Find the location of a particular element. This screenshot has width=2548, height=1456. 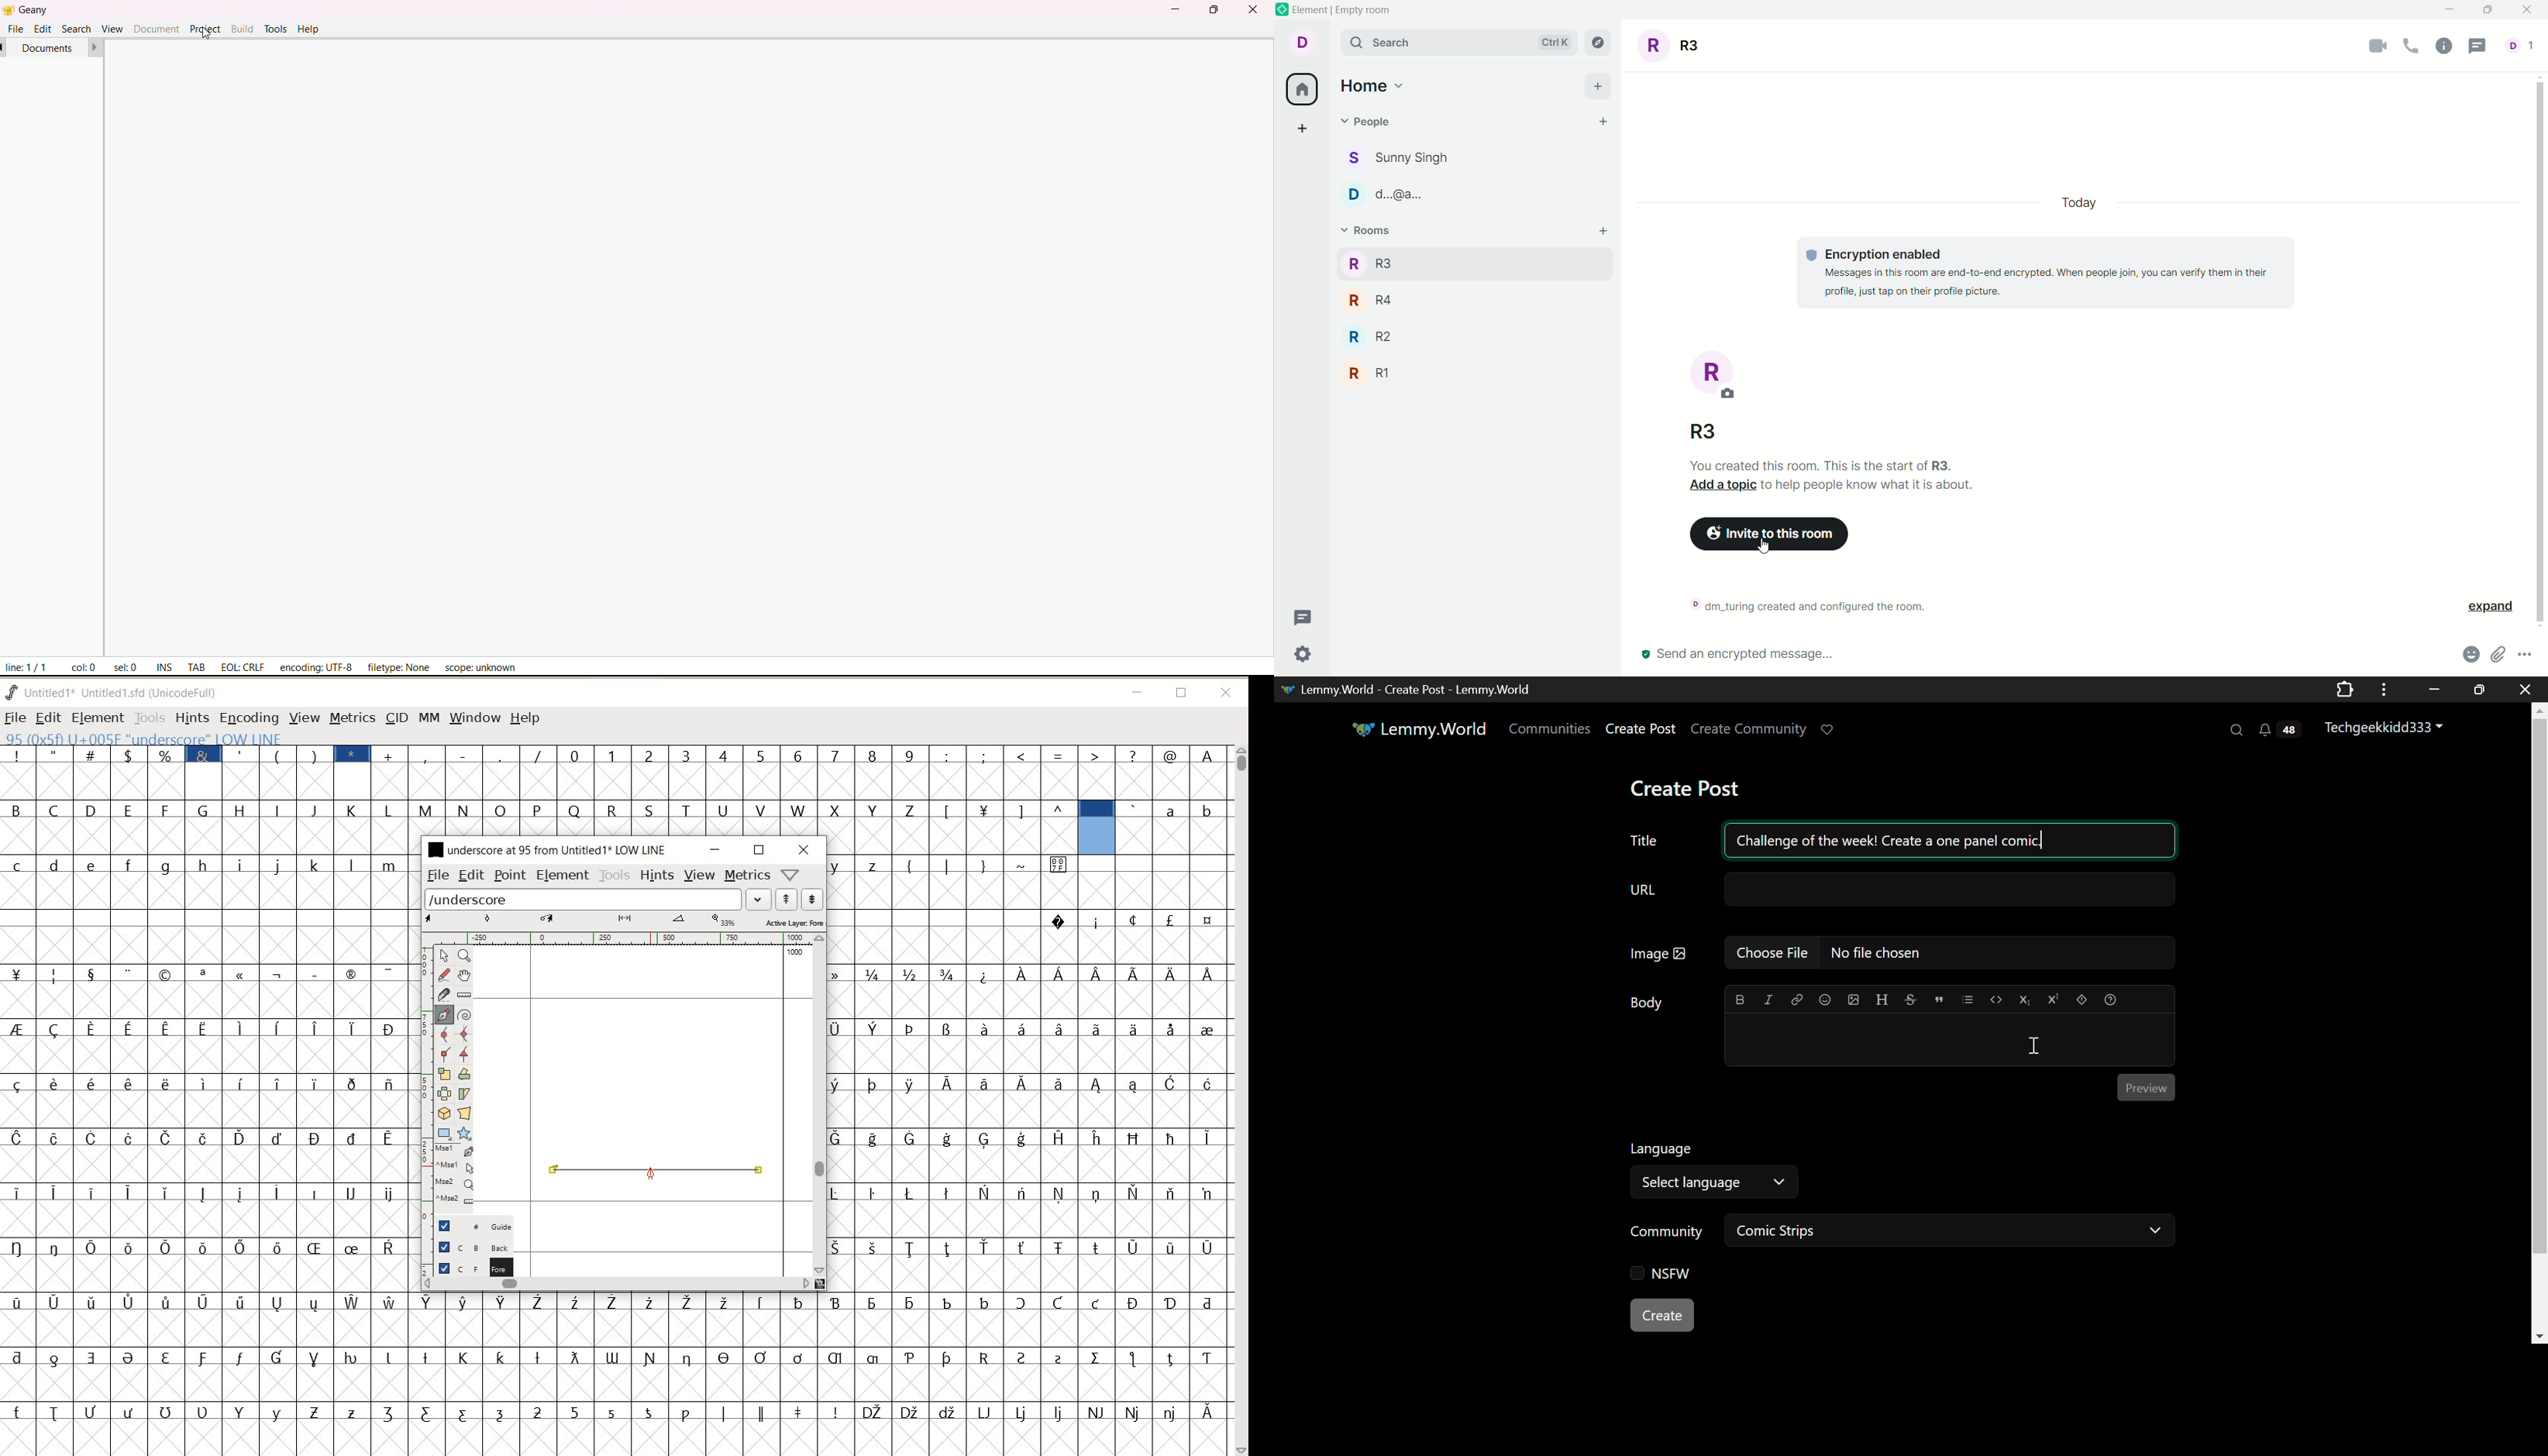

HINTS is located at coordinates (657, 875).